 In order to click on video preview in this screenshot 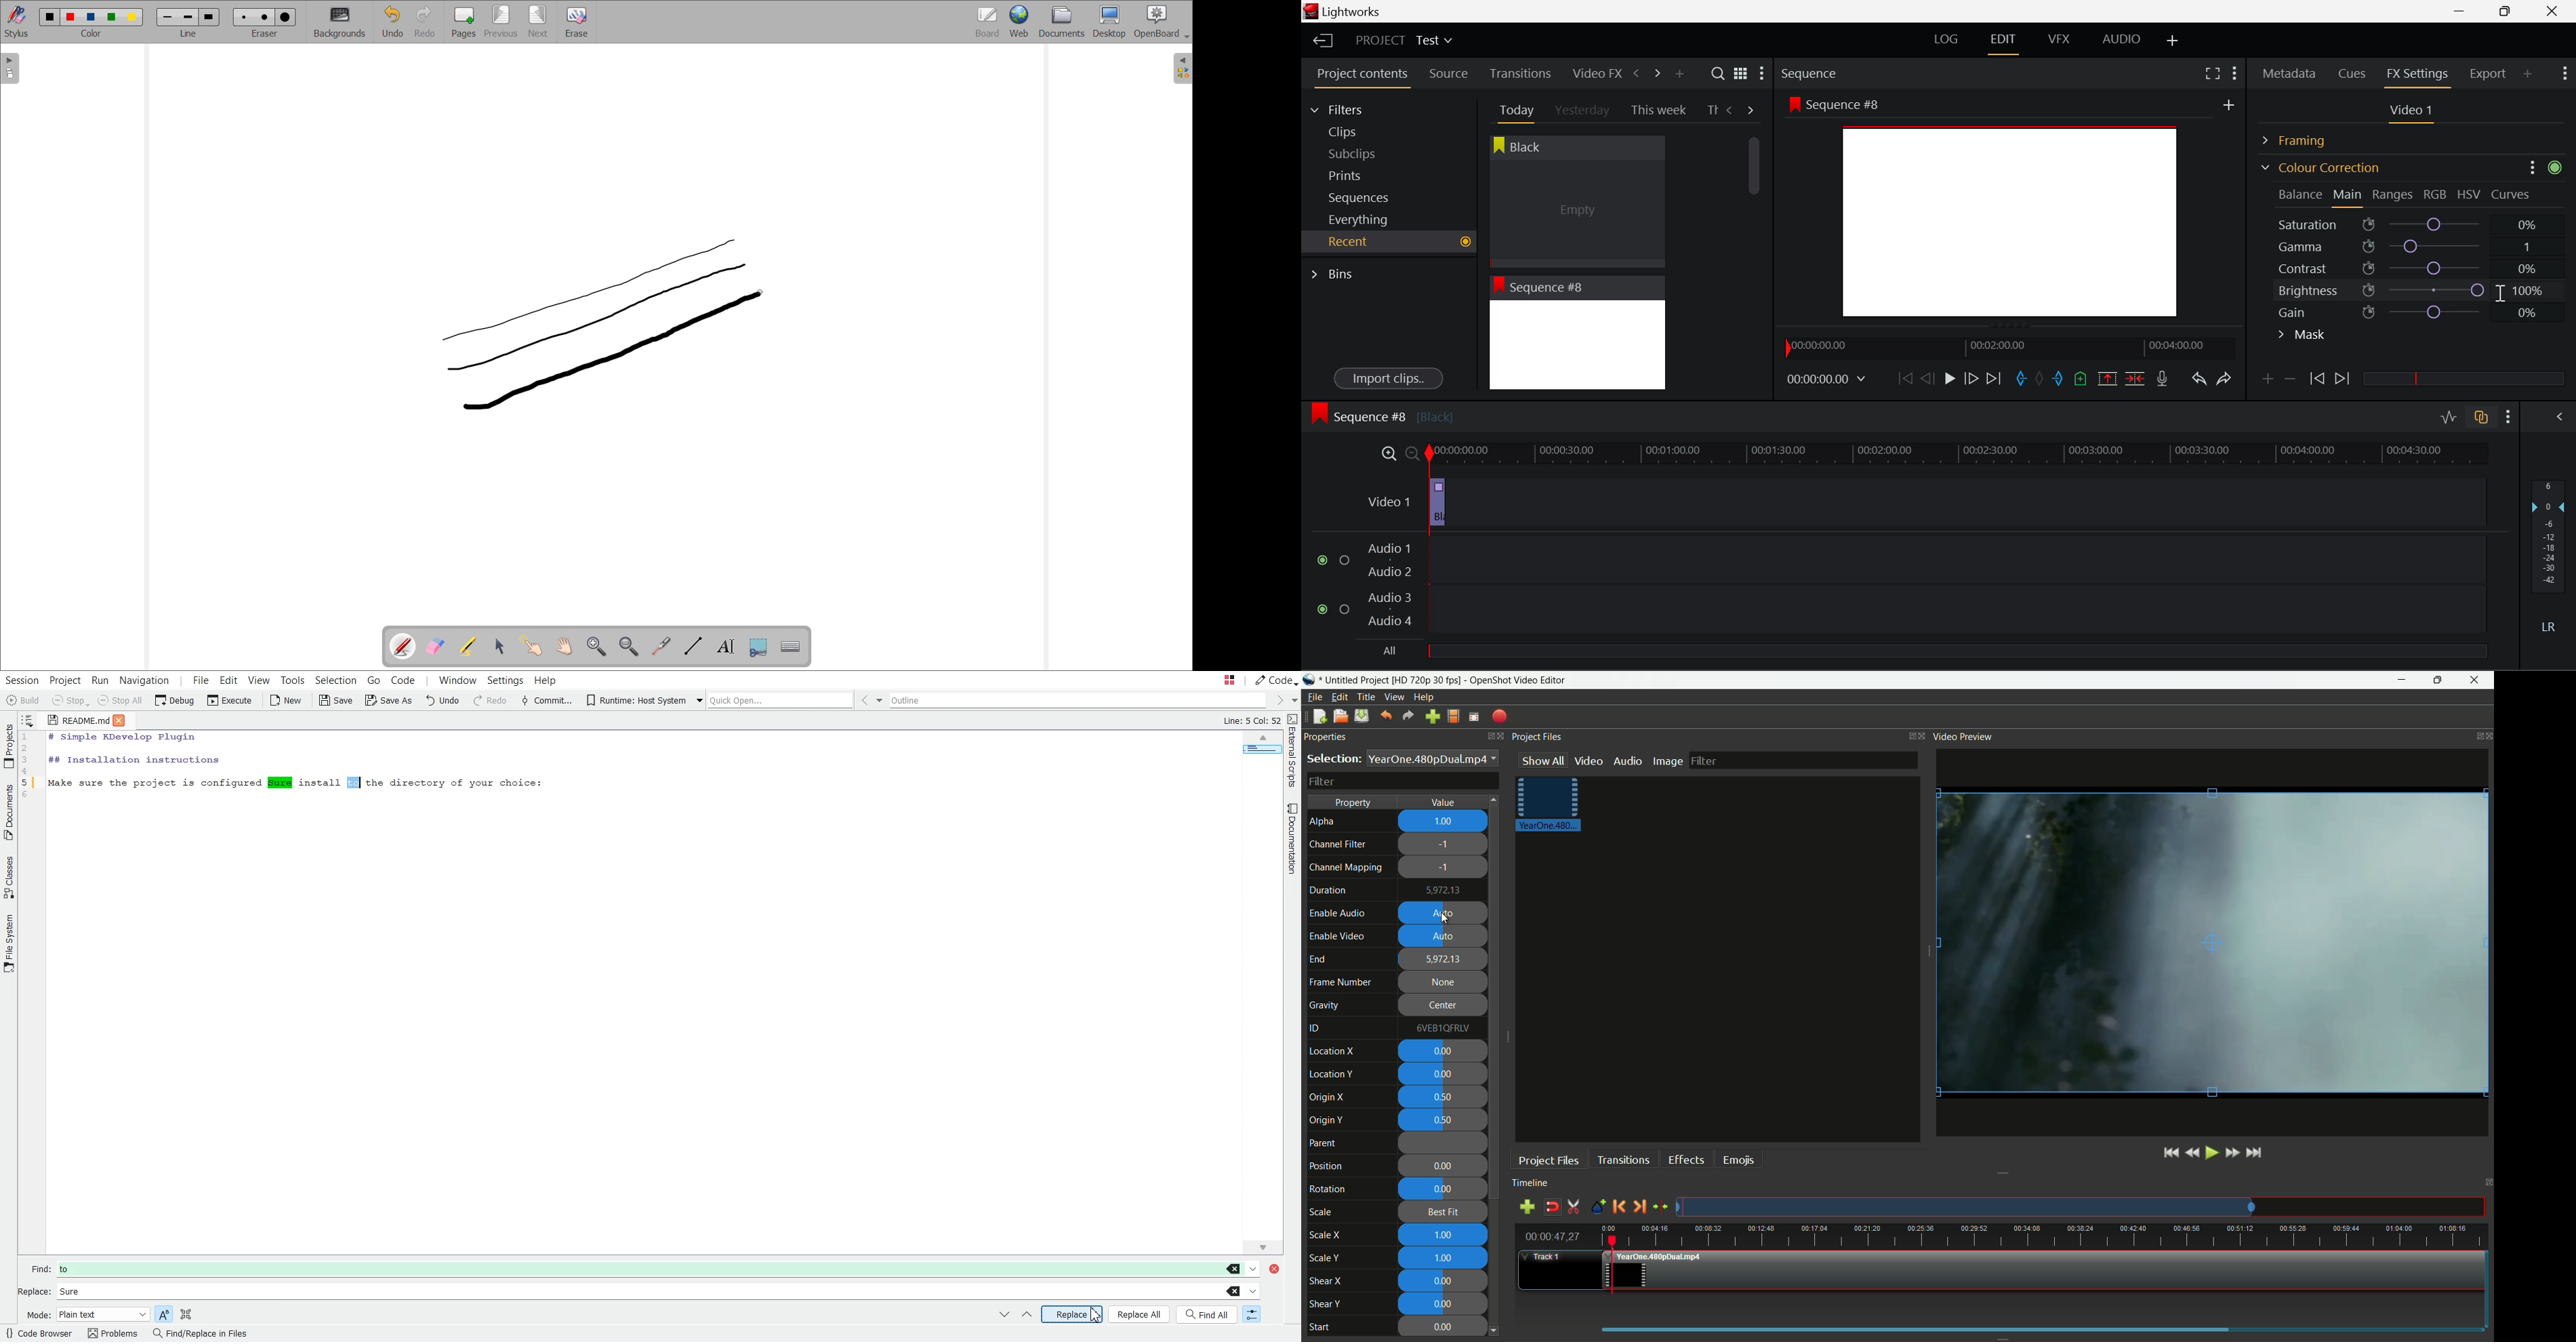, I will do `click(2212, 943)`.